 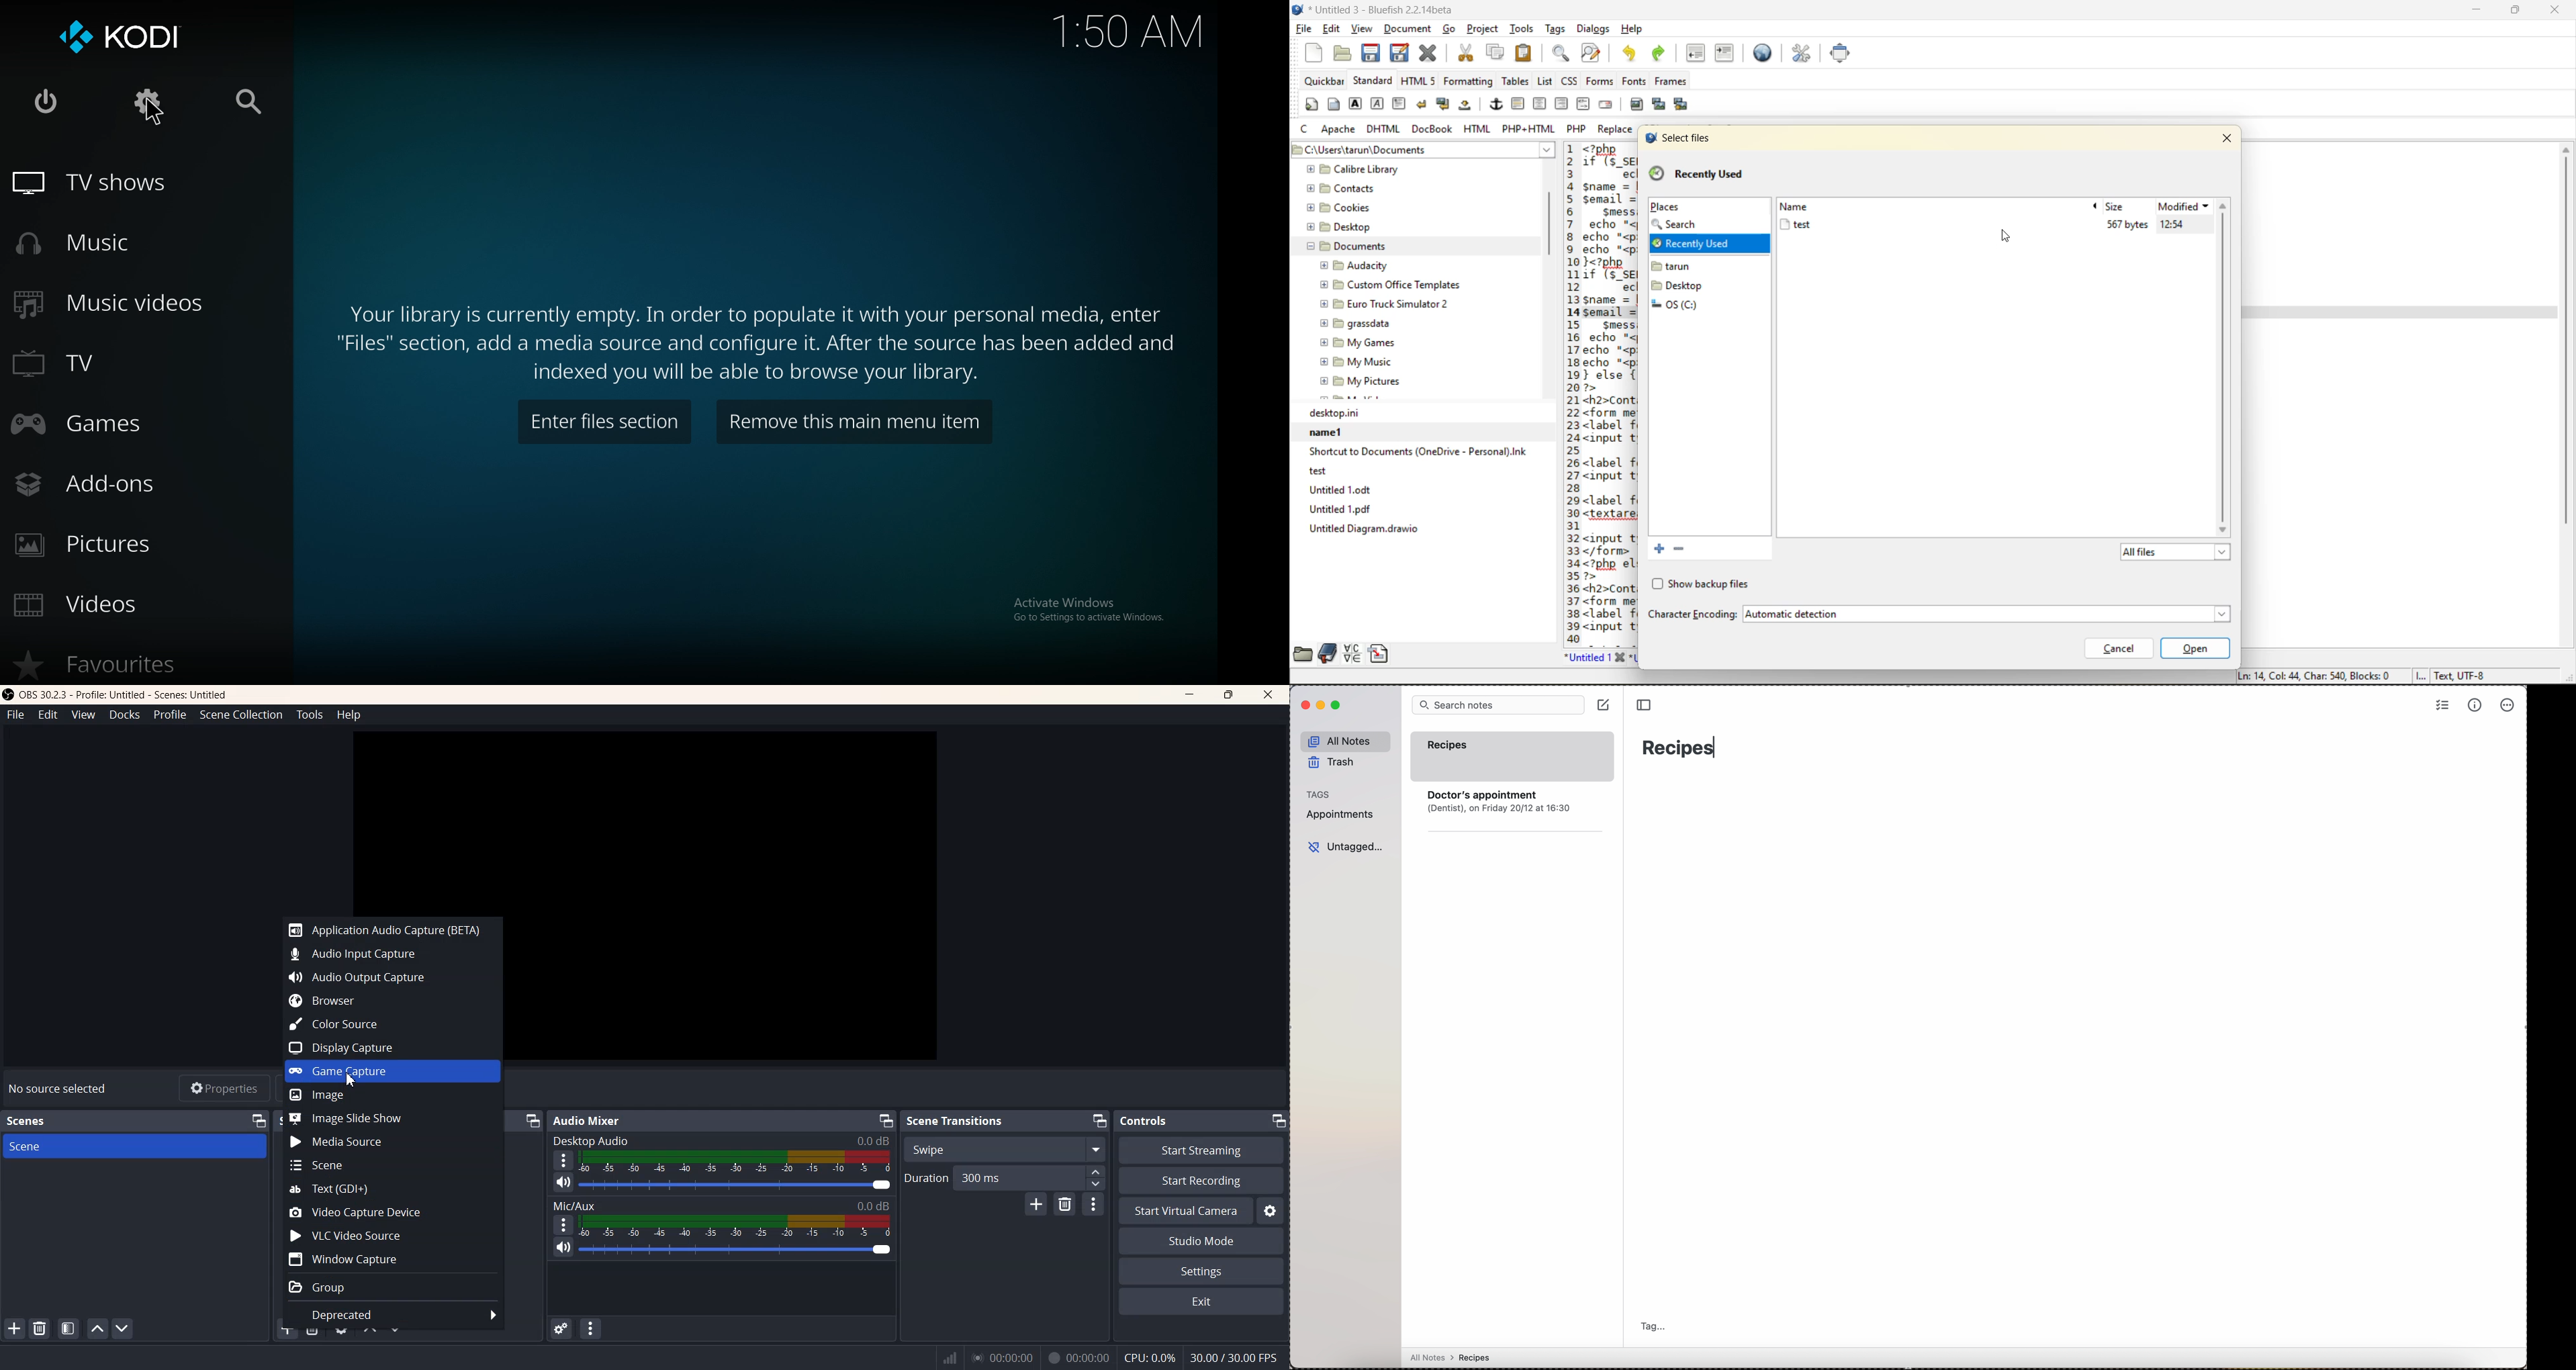 I want to click on Properties, so click(x=224, y=1087).